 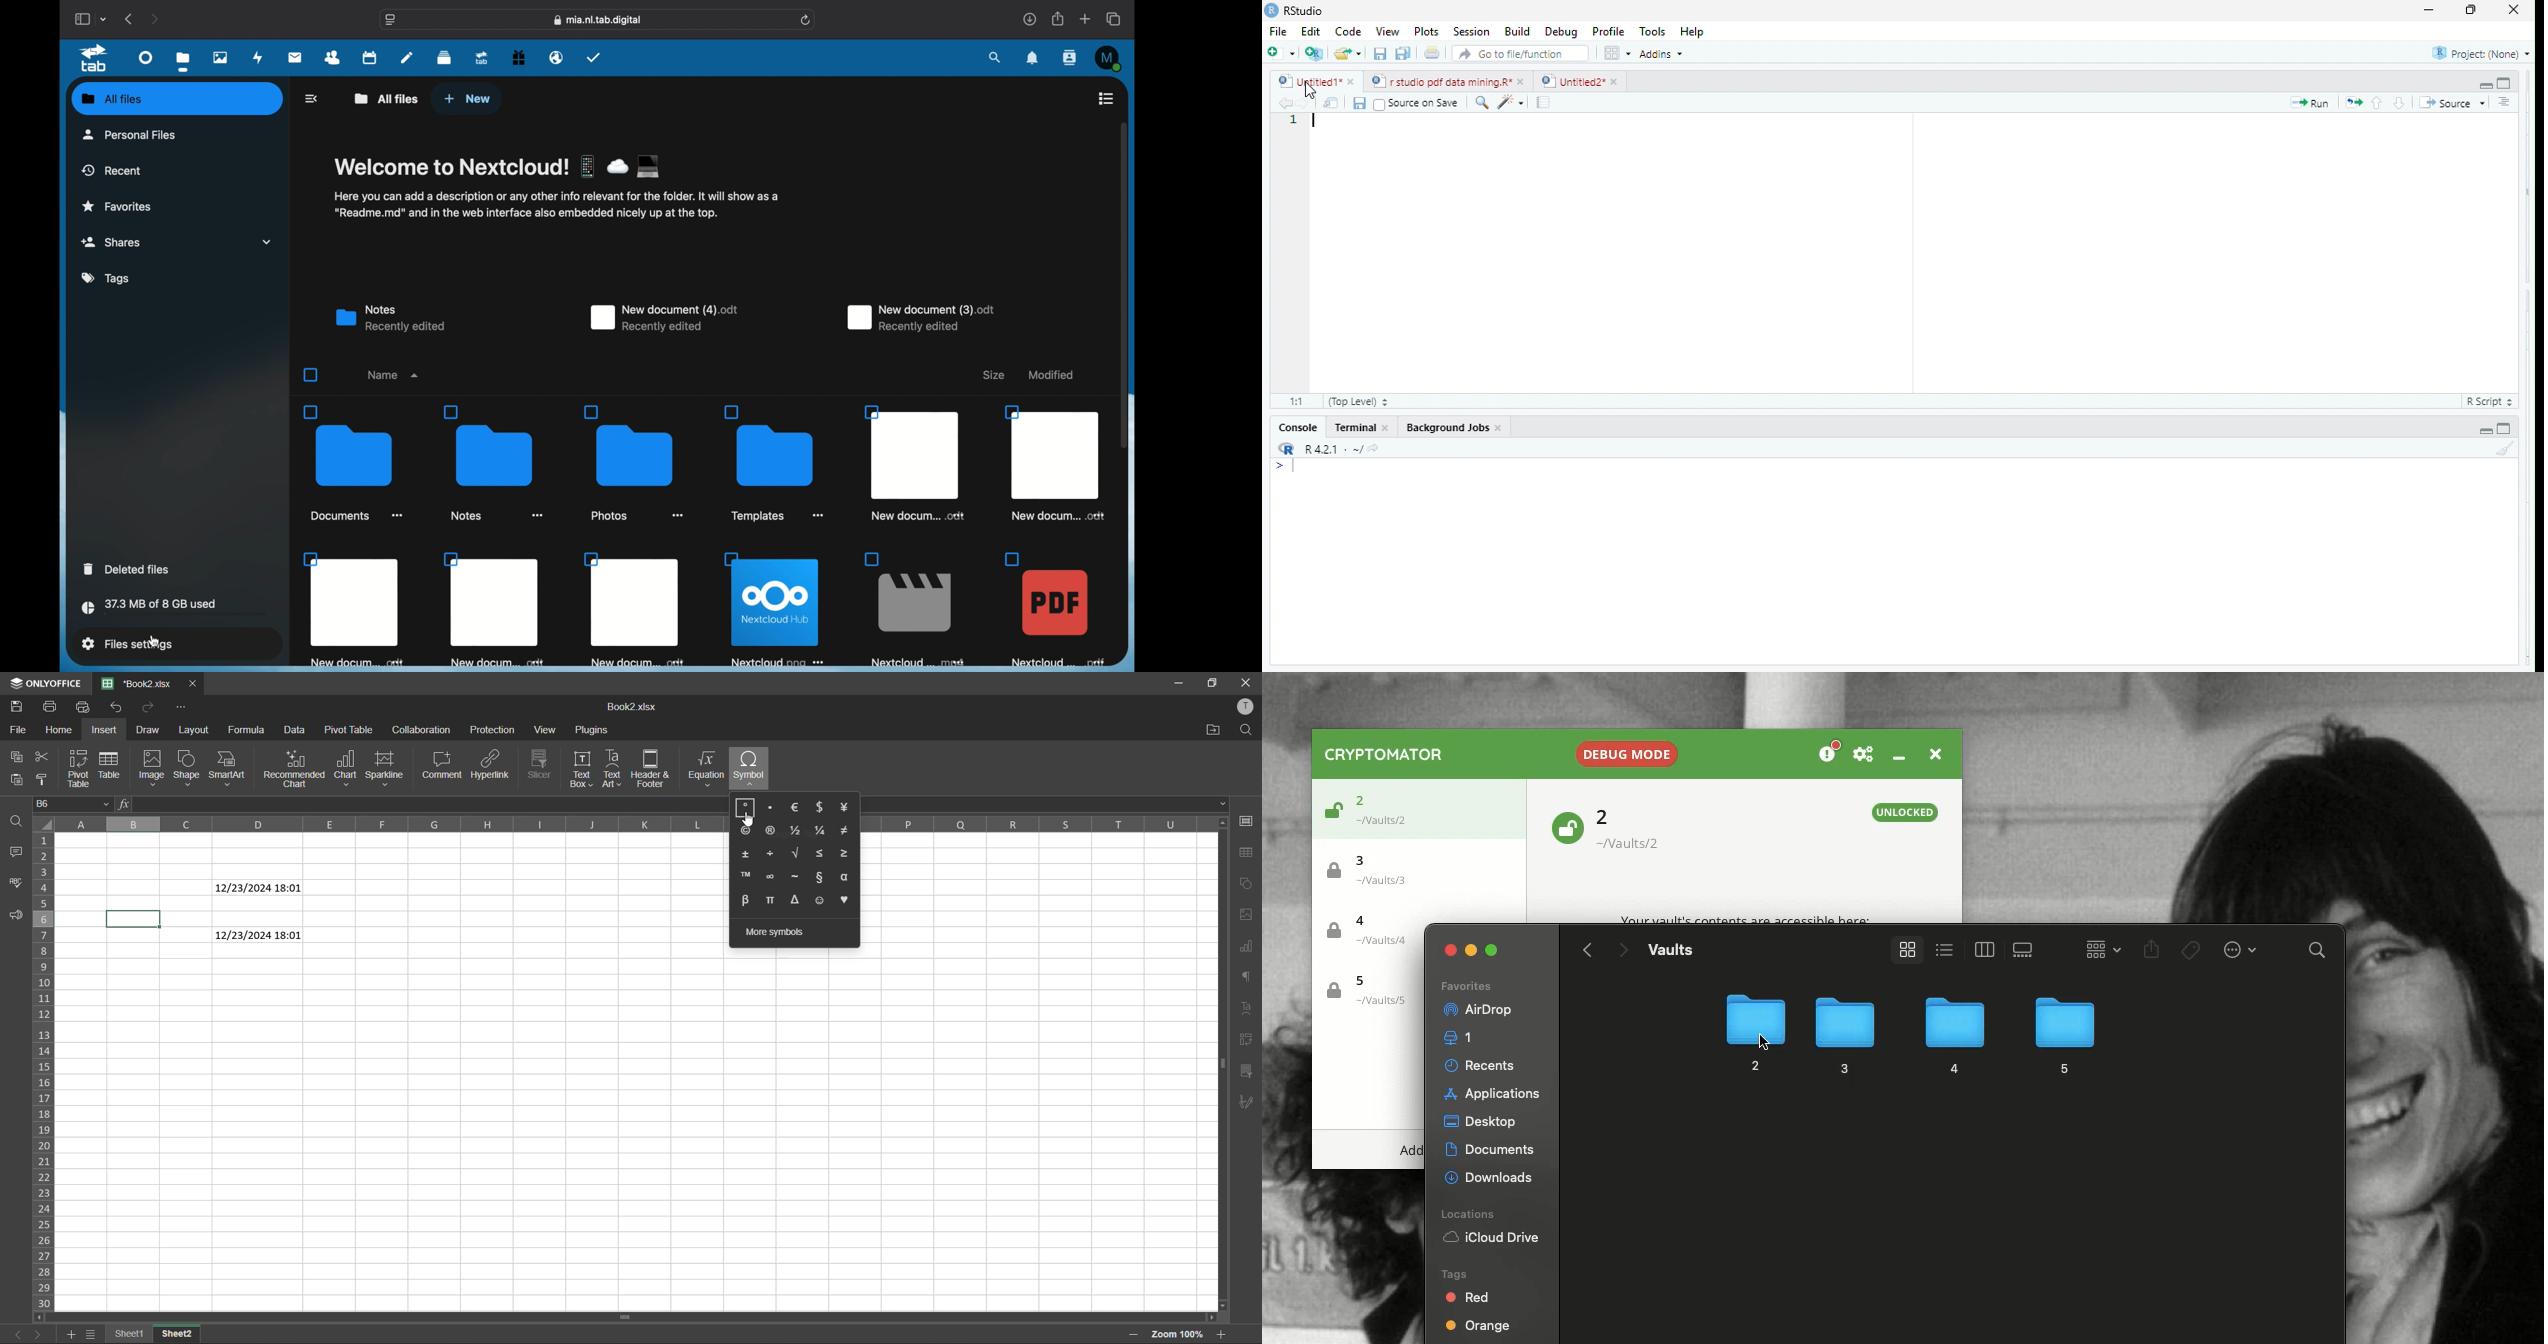 What do you see at coordinates (1245, 883) in the screenshot?
I see `chart` at bounding box center [1245, 883].